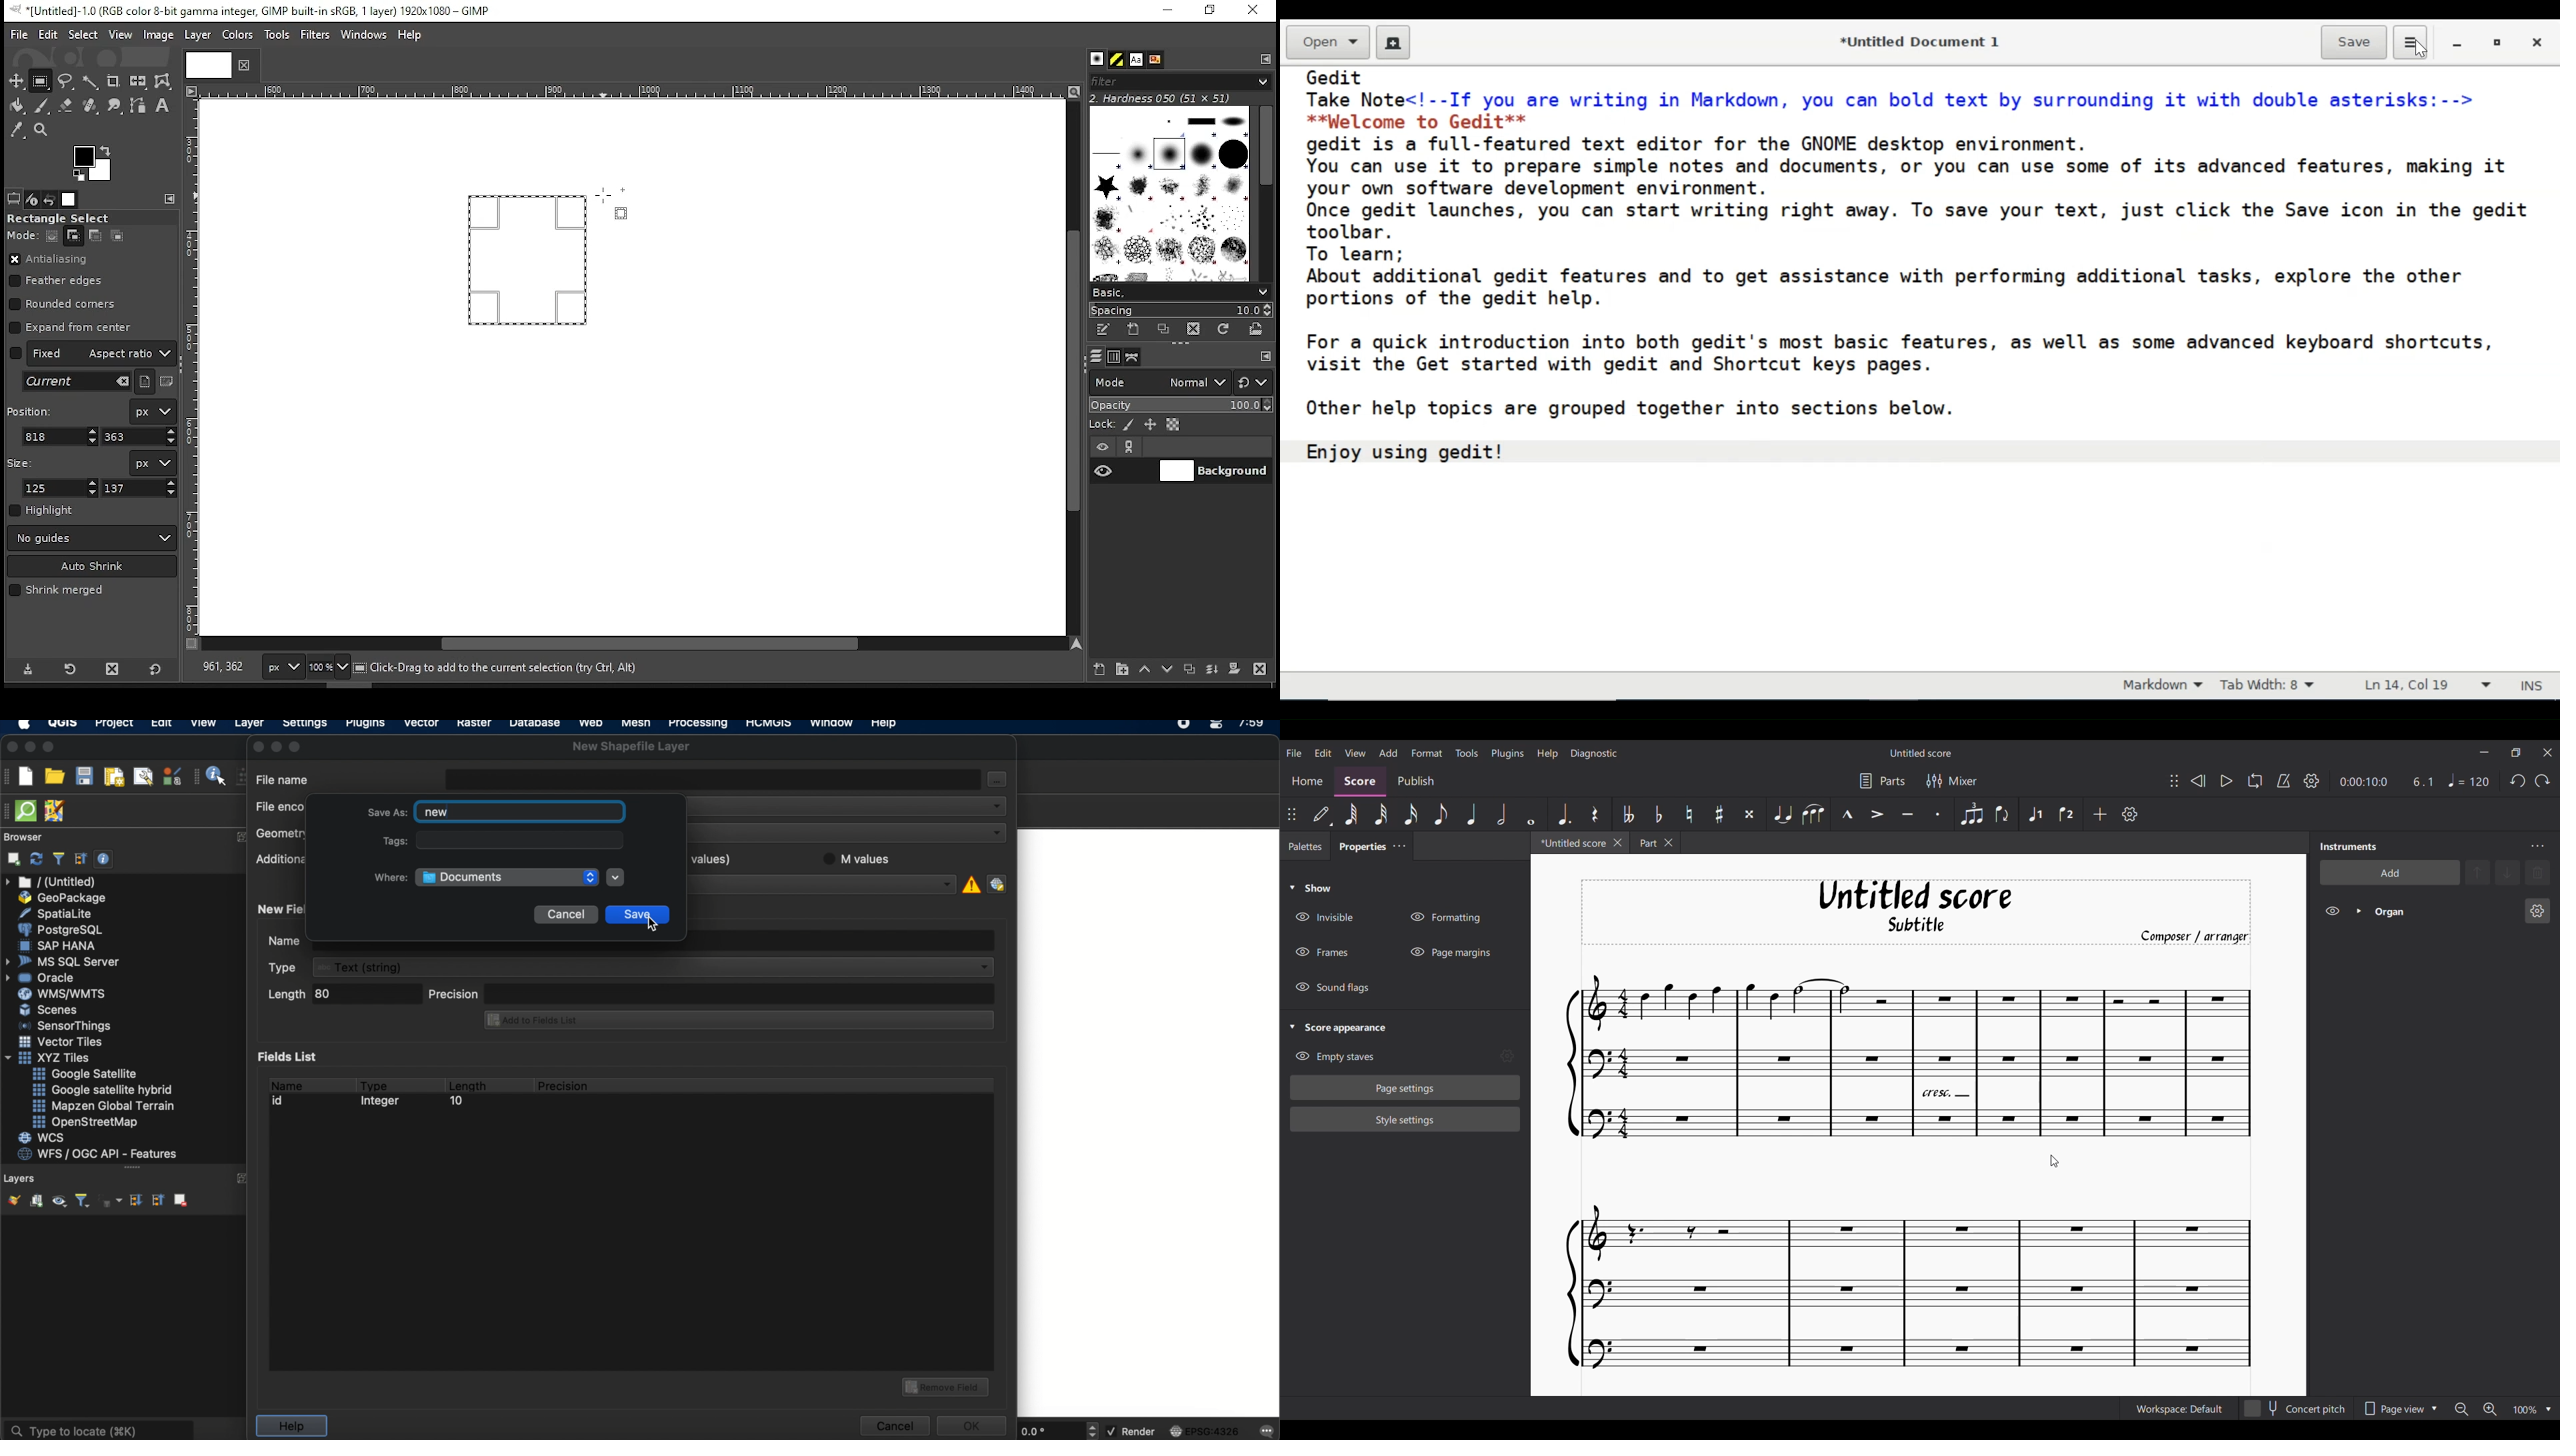 The image size is (2576, 1456). I want to click on Augmentation dot, so click(1563, 814).